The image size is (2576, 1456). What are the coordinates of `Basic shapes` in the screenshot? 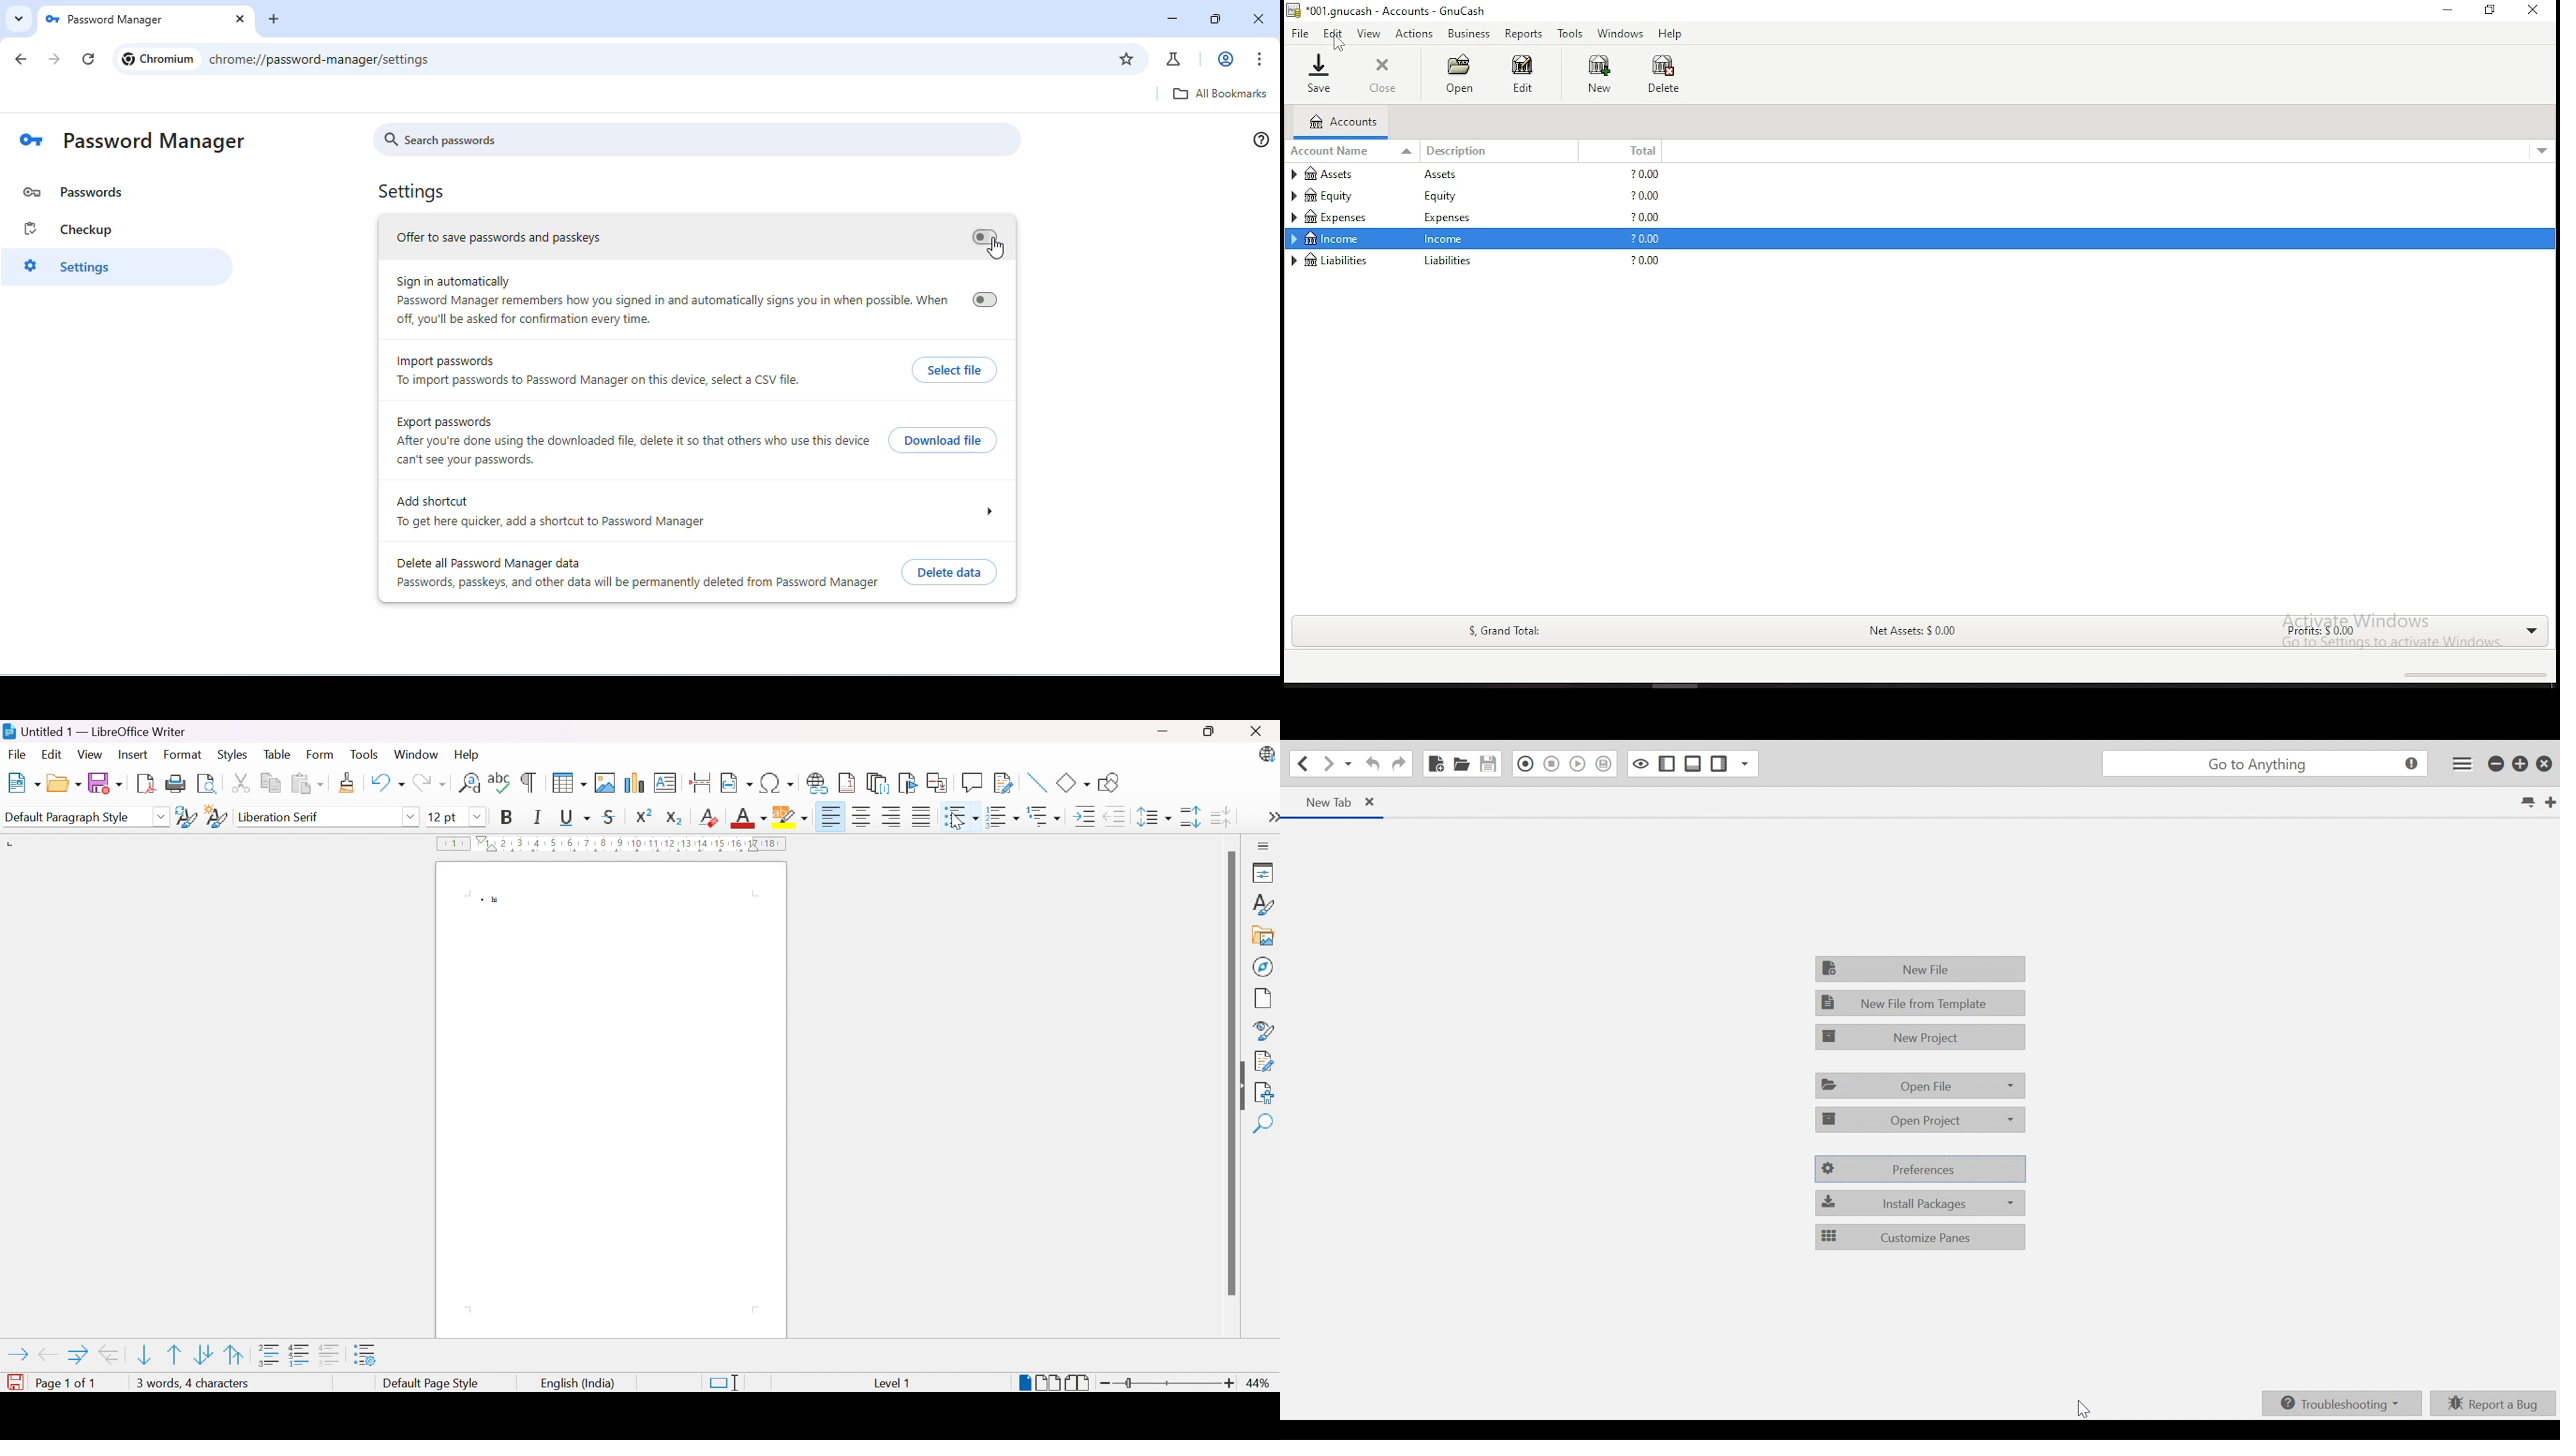 It's located at (1074, 783).